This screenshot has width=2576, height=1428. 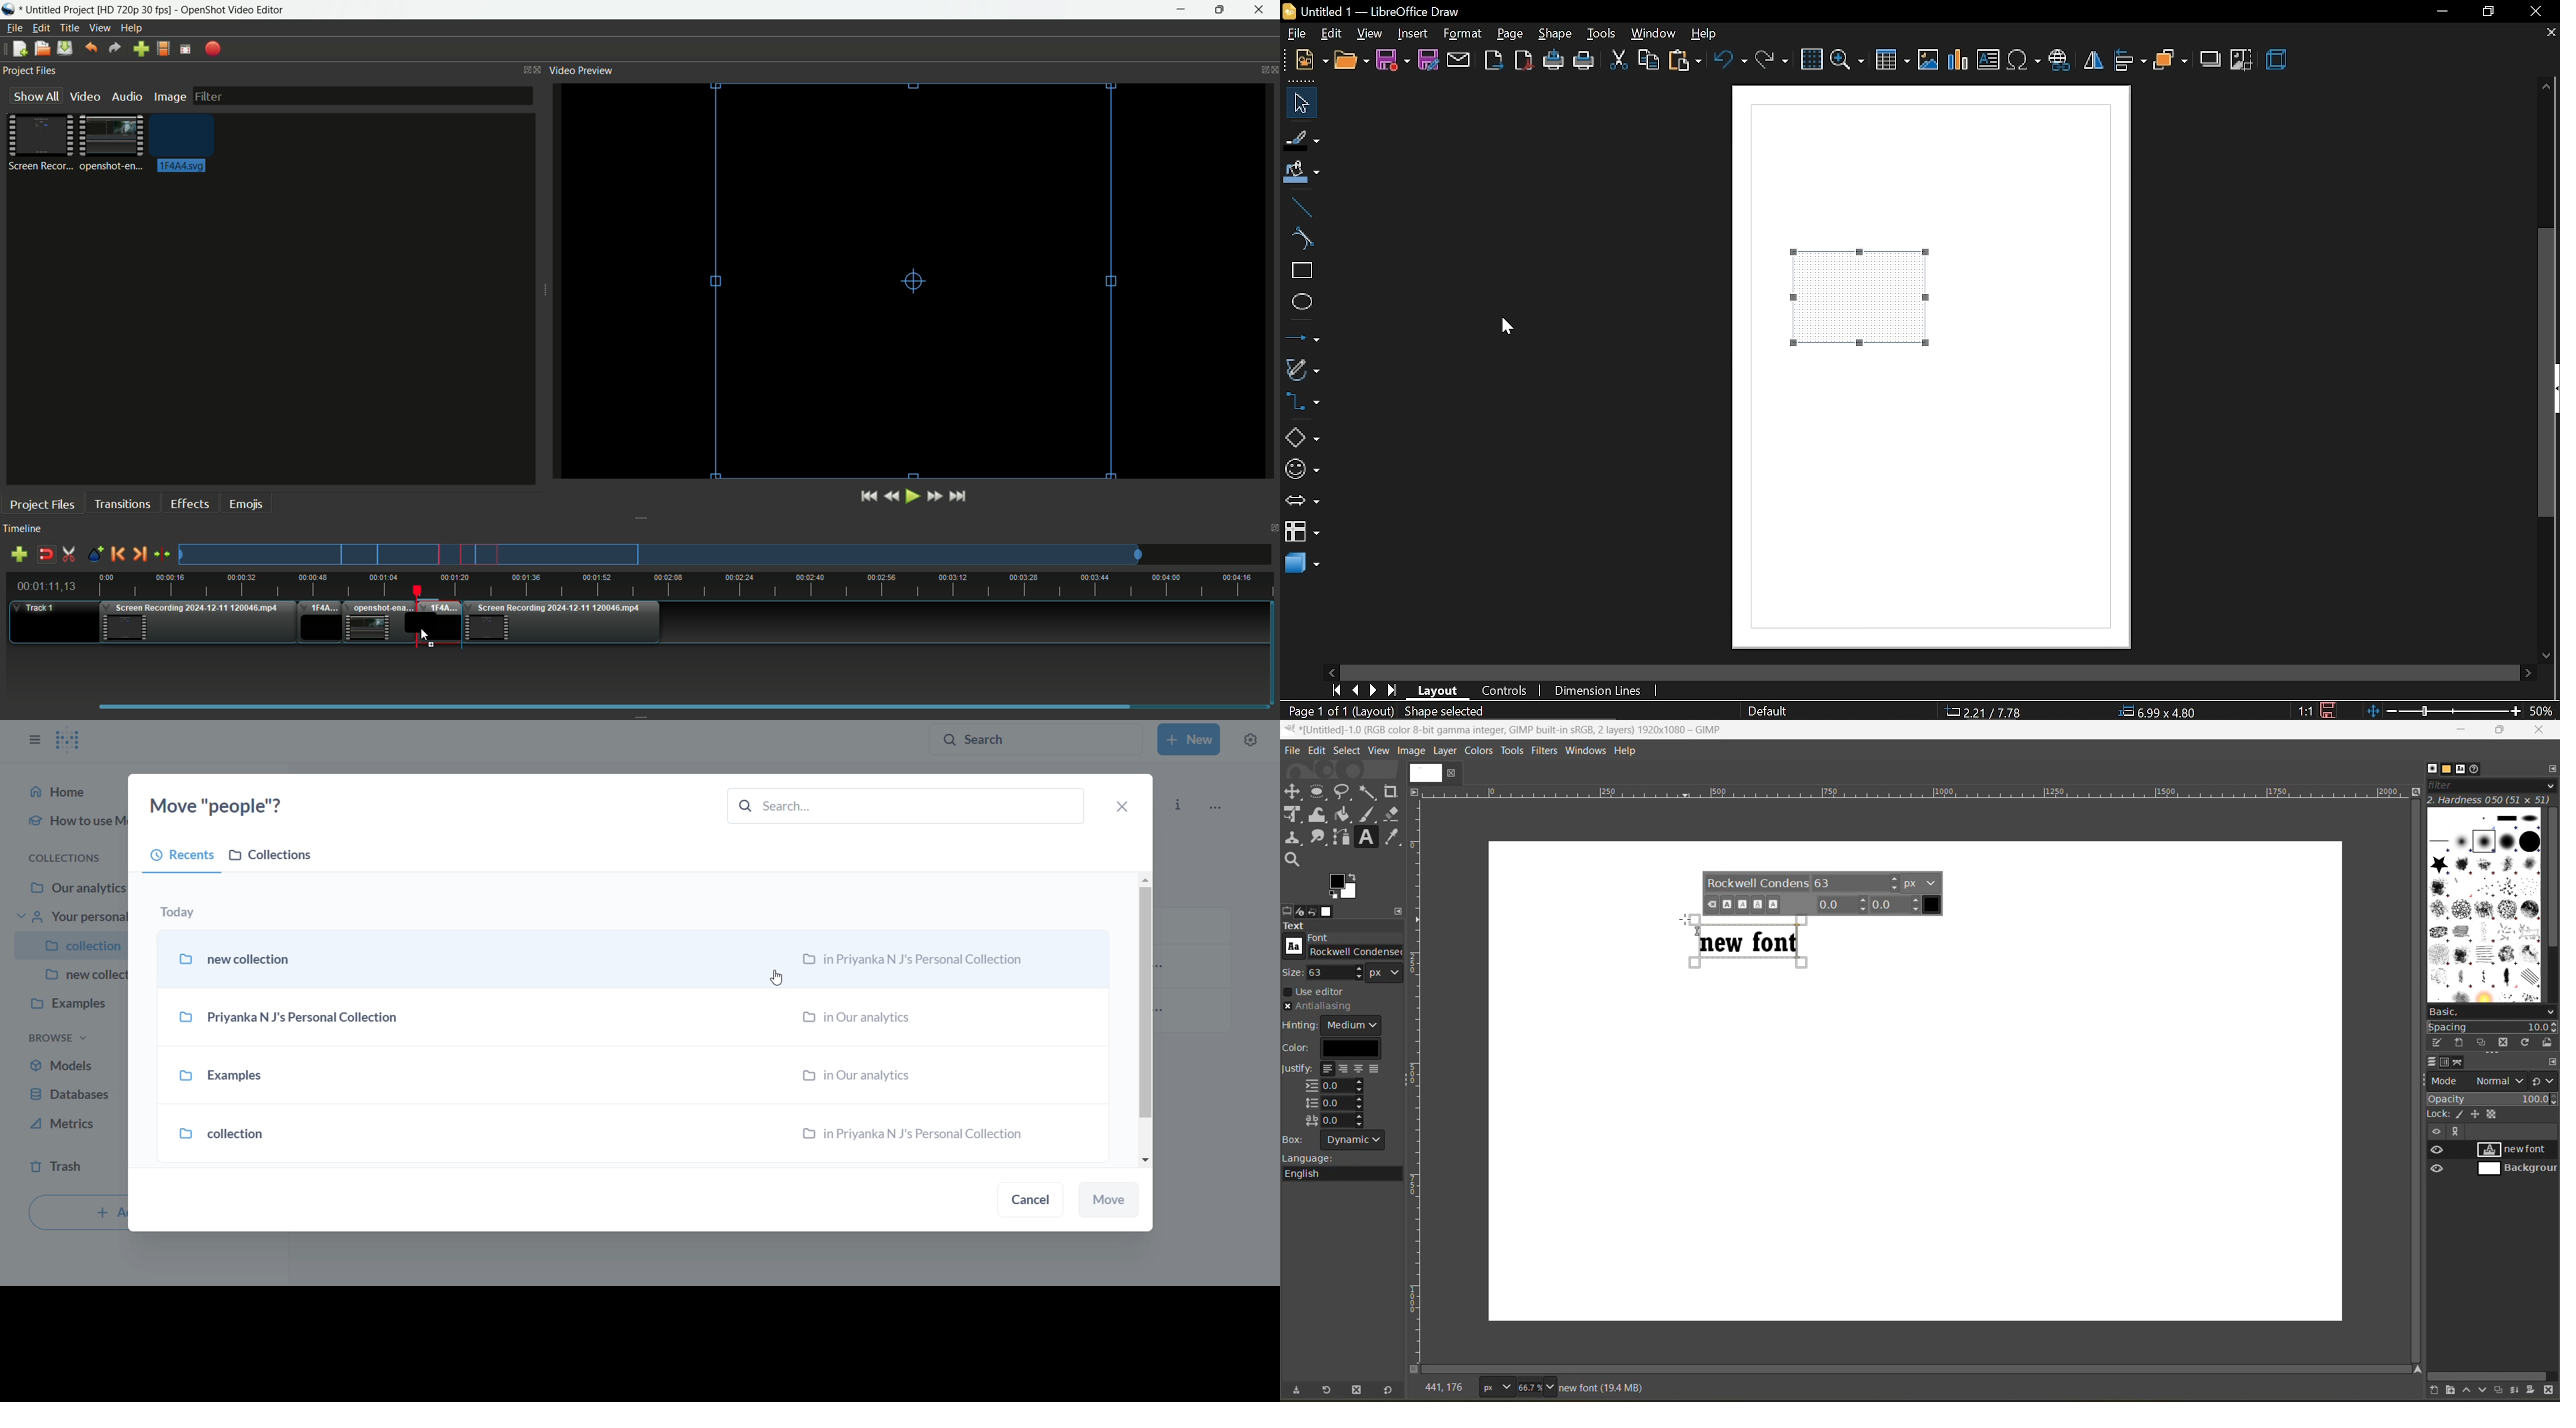 What do you see at coordinates (934, 496) in the screenshot?
I see `Quick play forward` at bounding box center [934, 496].